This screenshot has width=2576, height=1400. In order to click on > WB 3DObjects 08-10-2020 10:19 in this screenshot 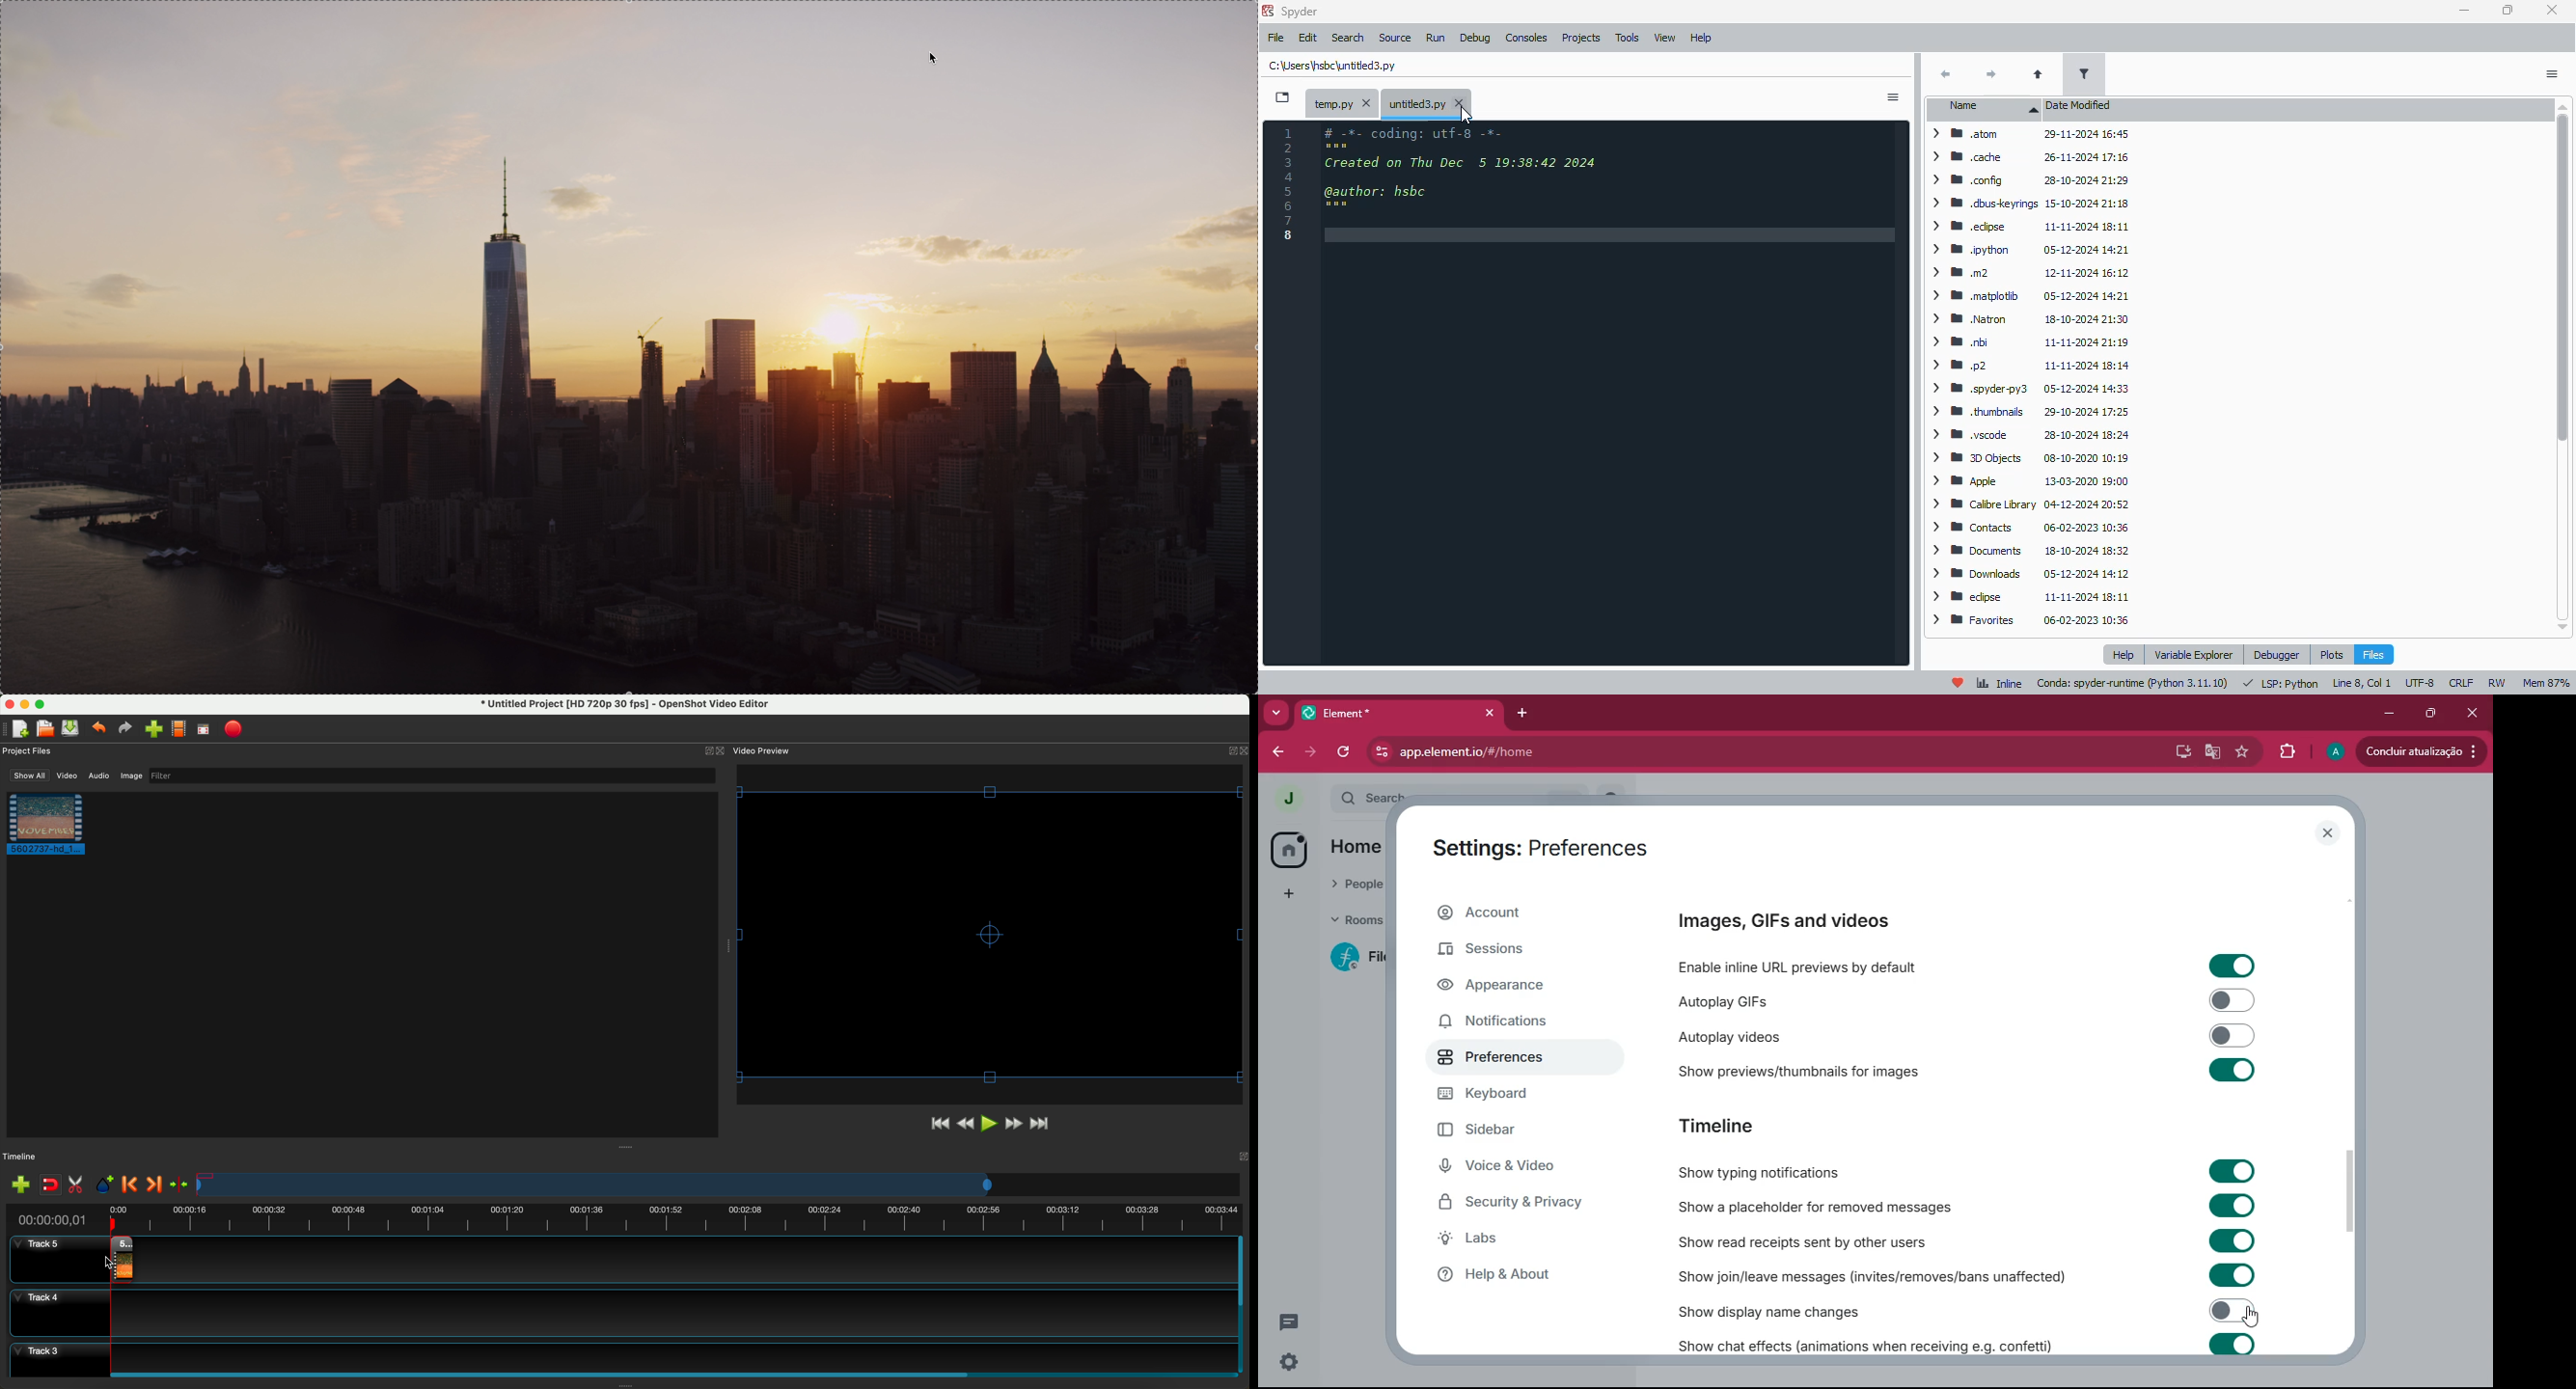, I will do `click(2026, 458)`.